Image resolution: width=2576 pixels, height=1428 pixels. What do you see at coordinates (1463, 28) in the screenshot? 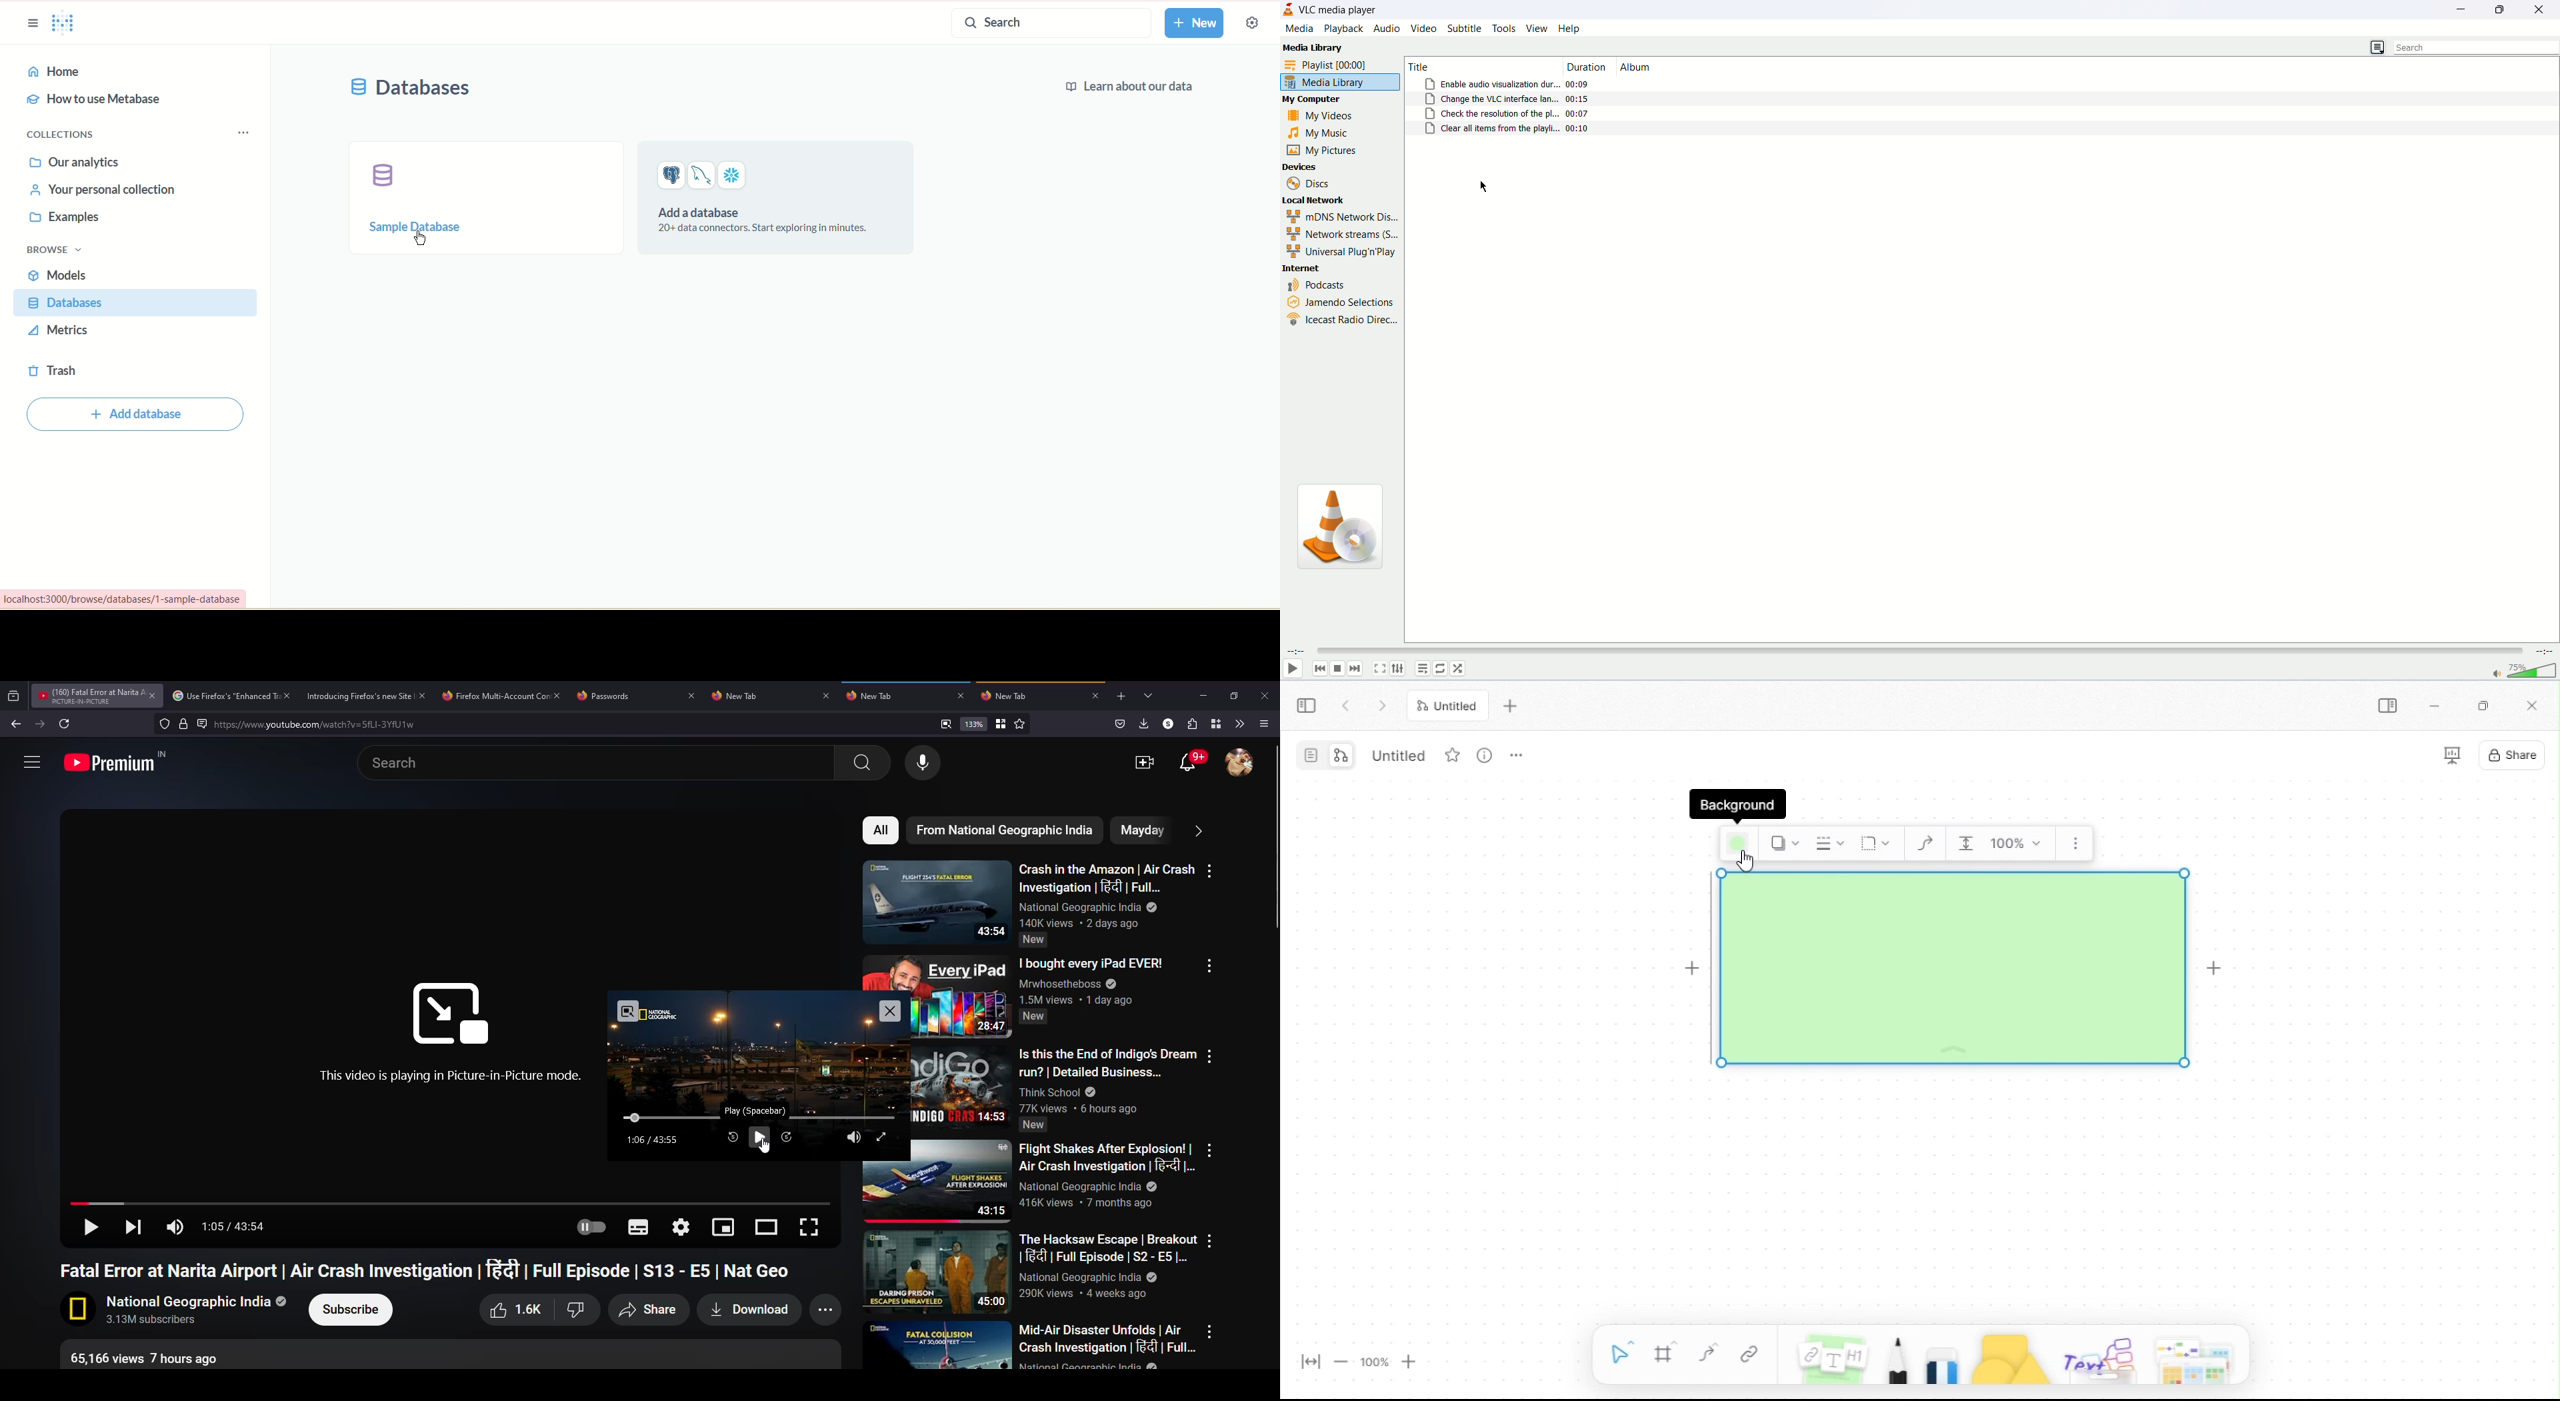
I see `subtitle` at bounding box center [1463, 28].